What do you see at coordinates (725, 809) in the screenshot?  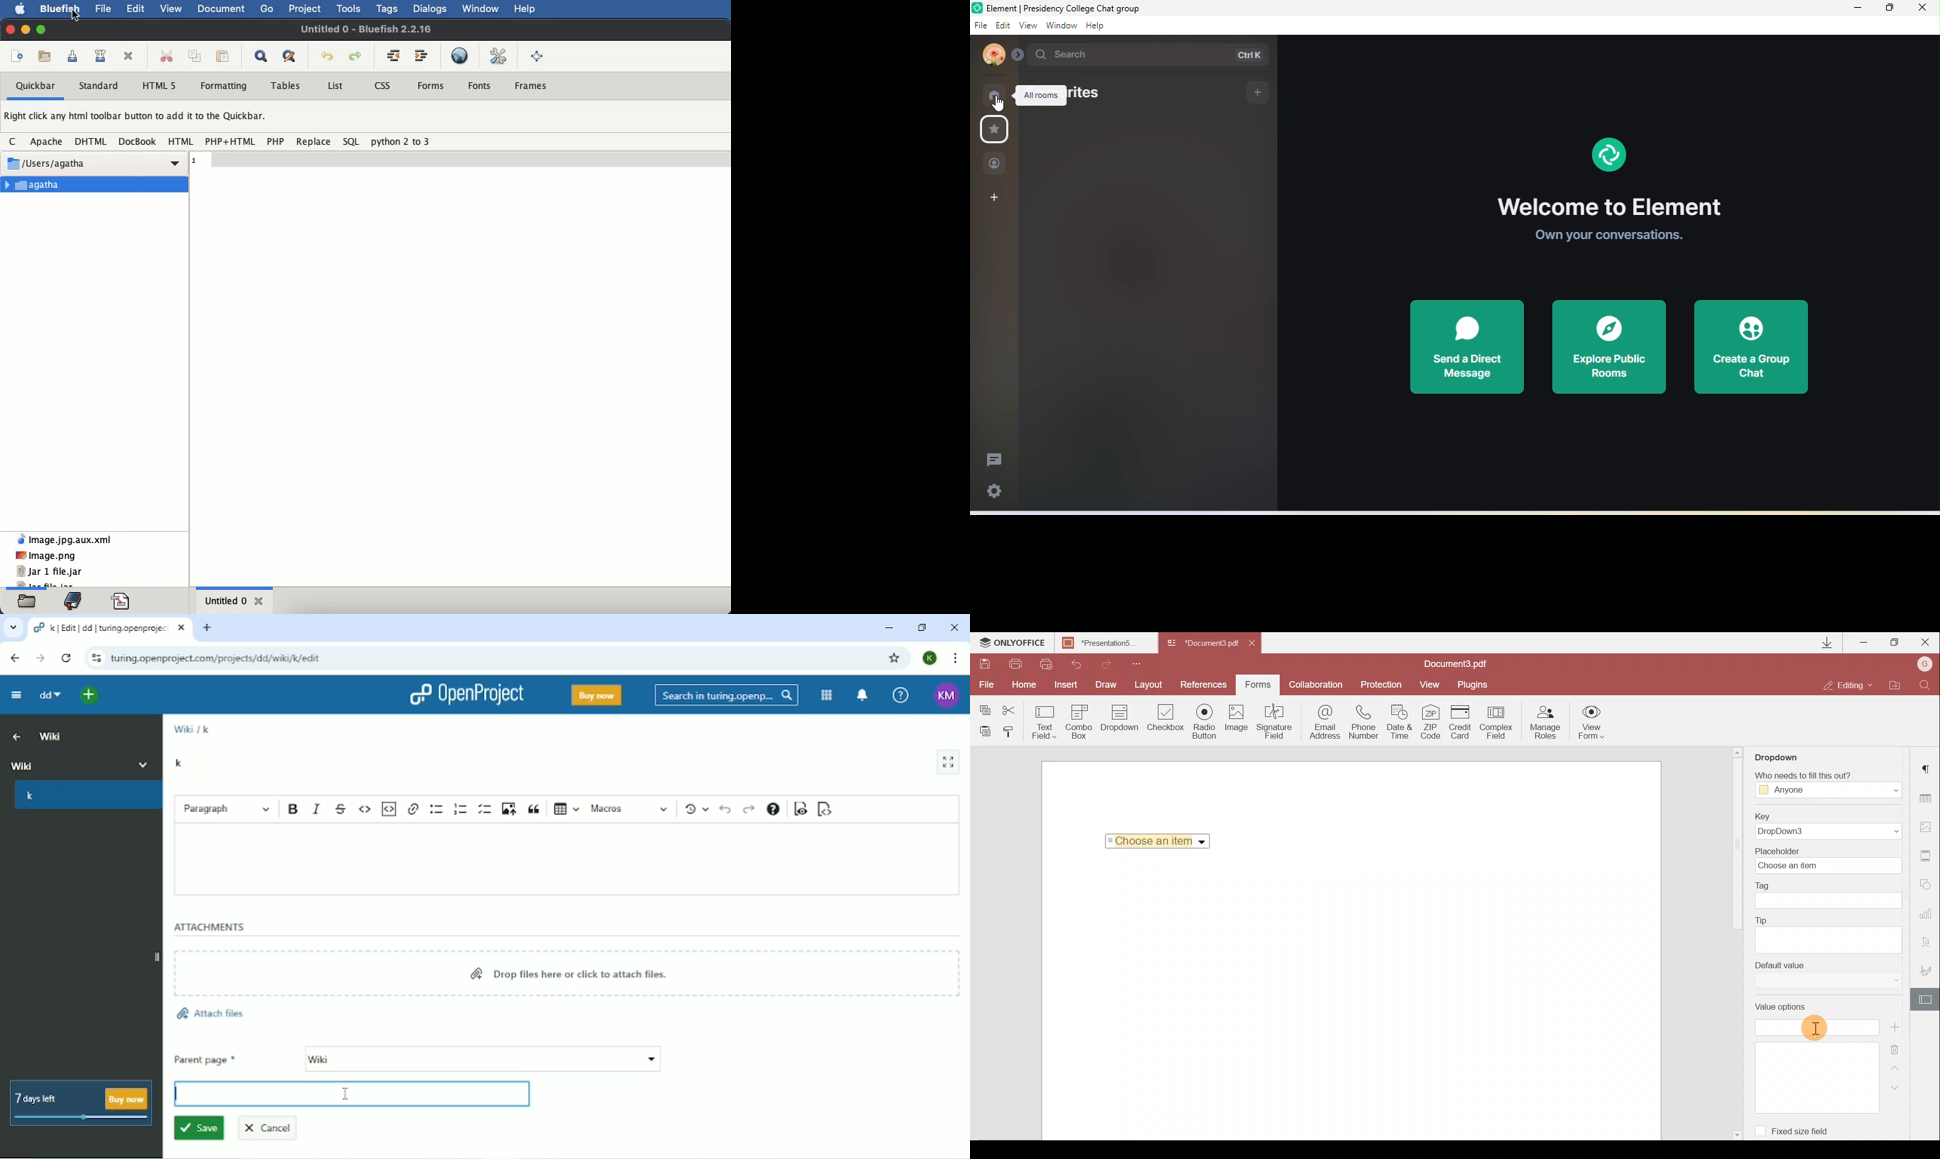 I see `Undo` at bounding box center [725, 809].